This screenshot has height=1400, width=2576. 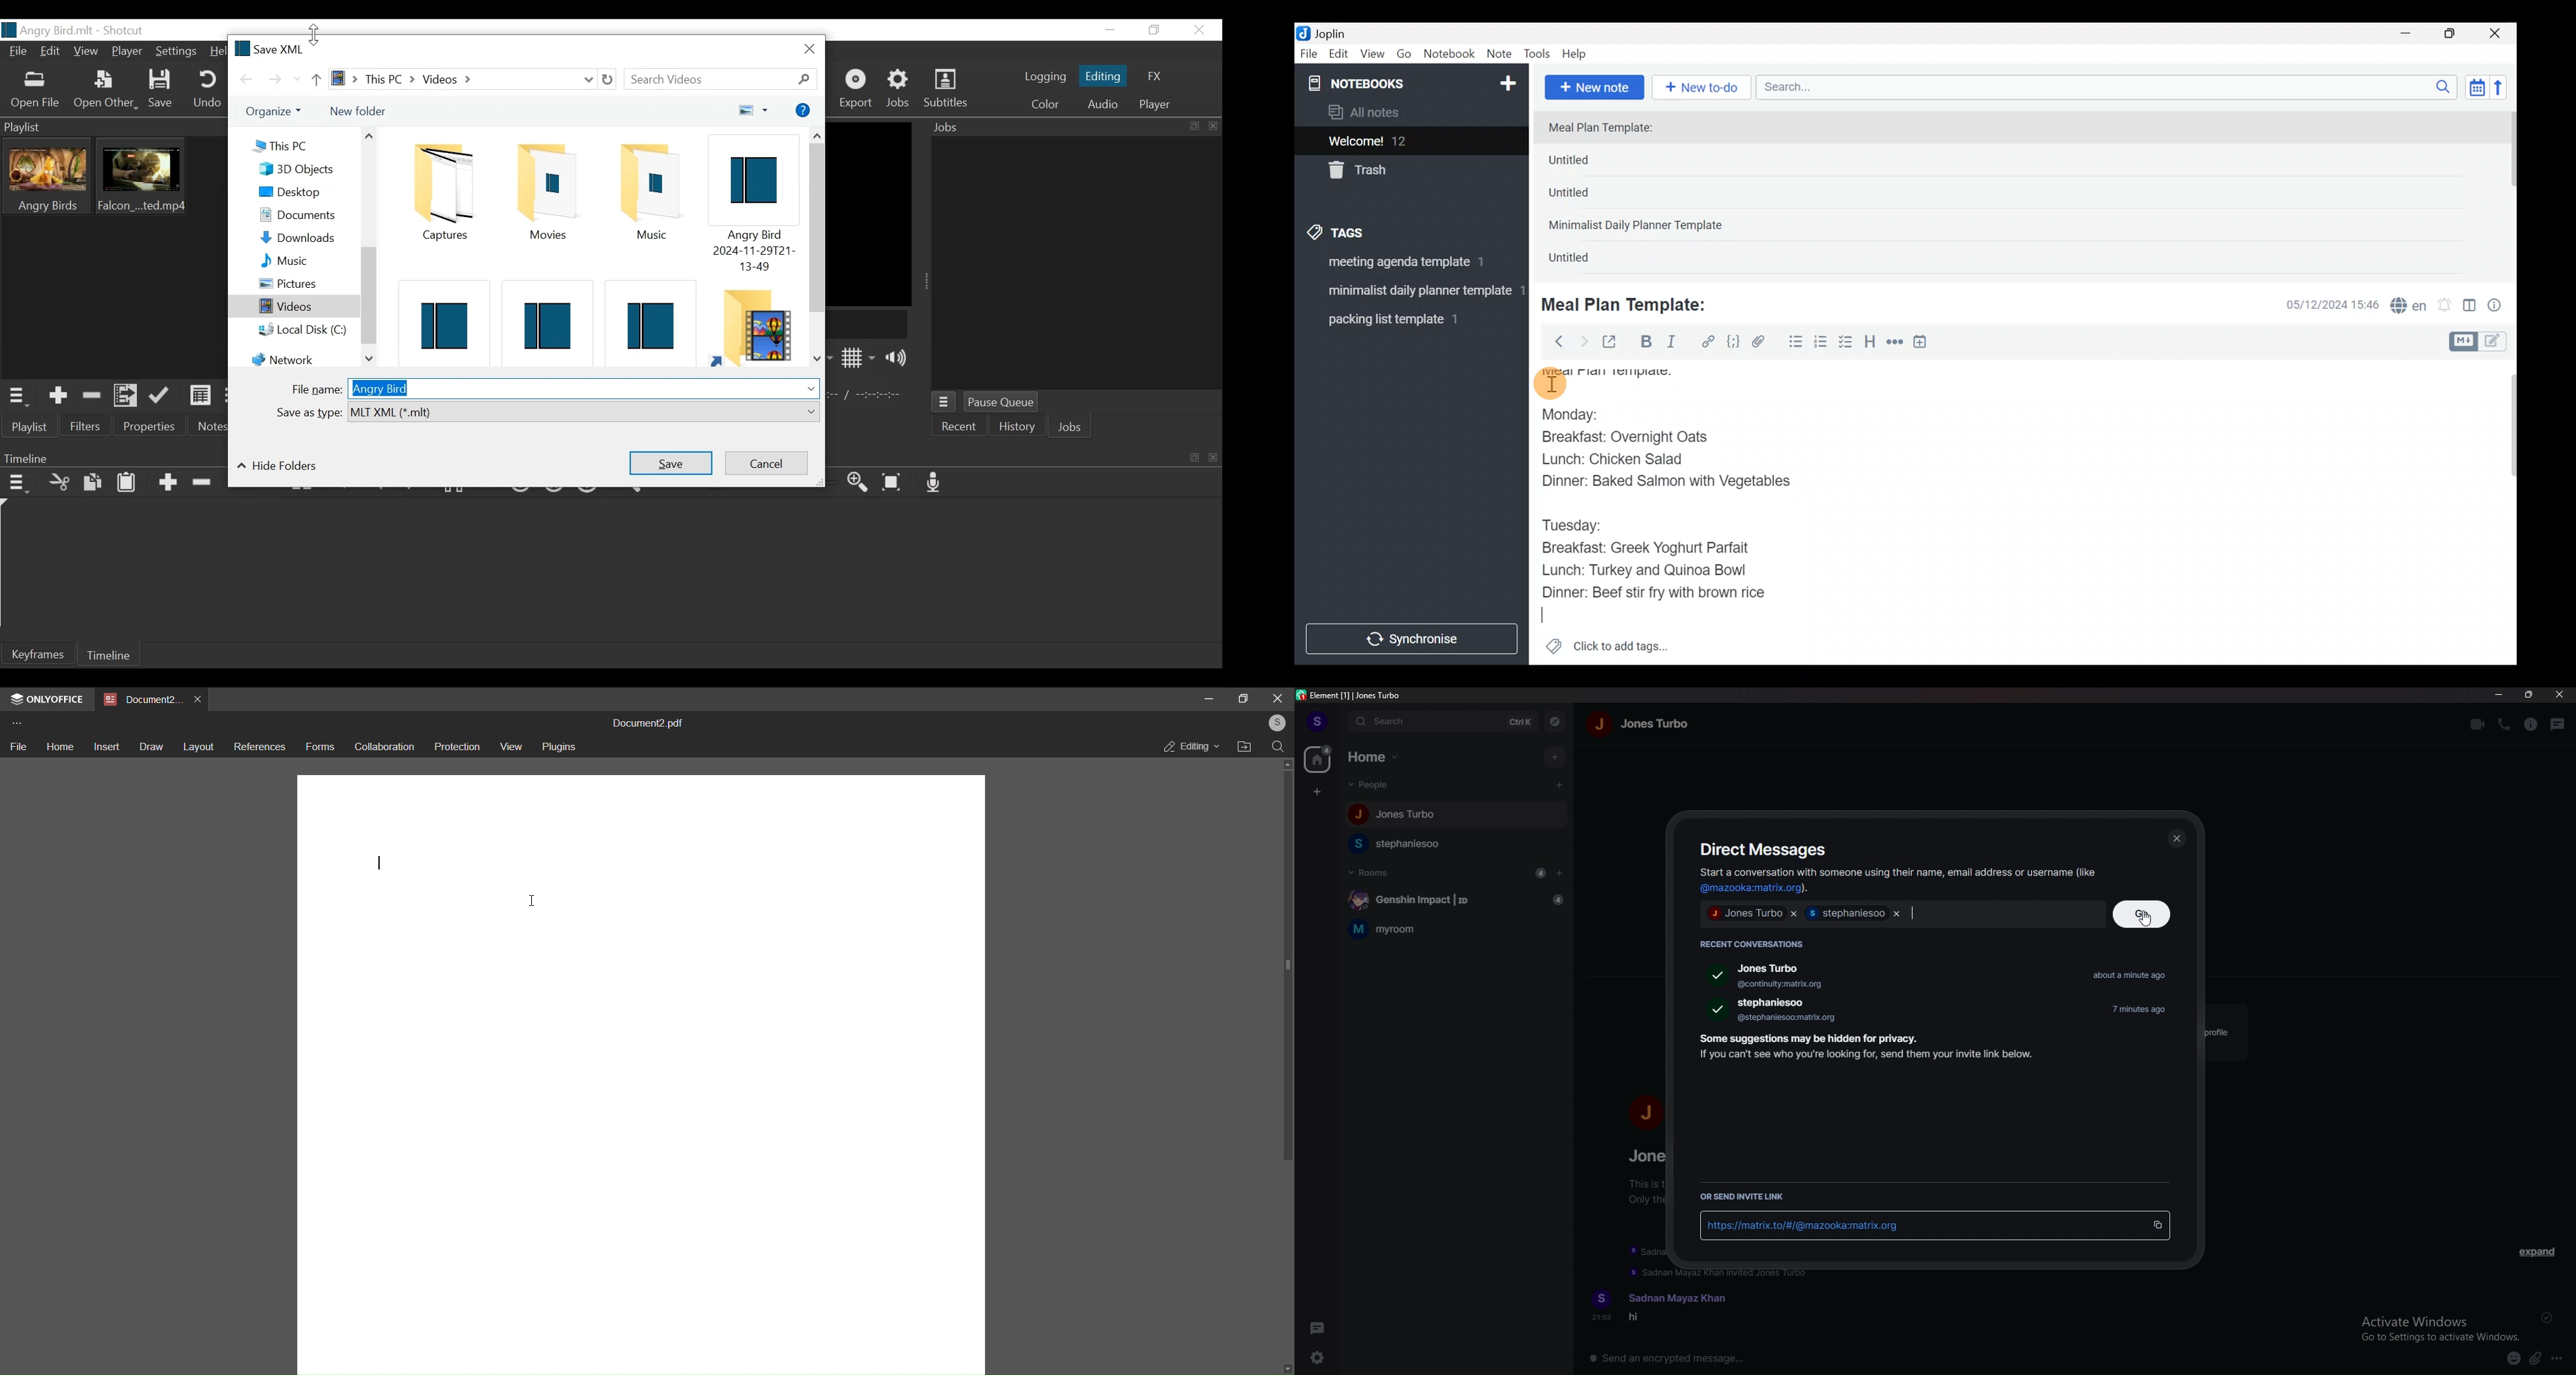 What do you see at coordinates (2532, 725) in the screenshot?
I see `room info` at bounding box center [2532, 725].